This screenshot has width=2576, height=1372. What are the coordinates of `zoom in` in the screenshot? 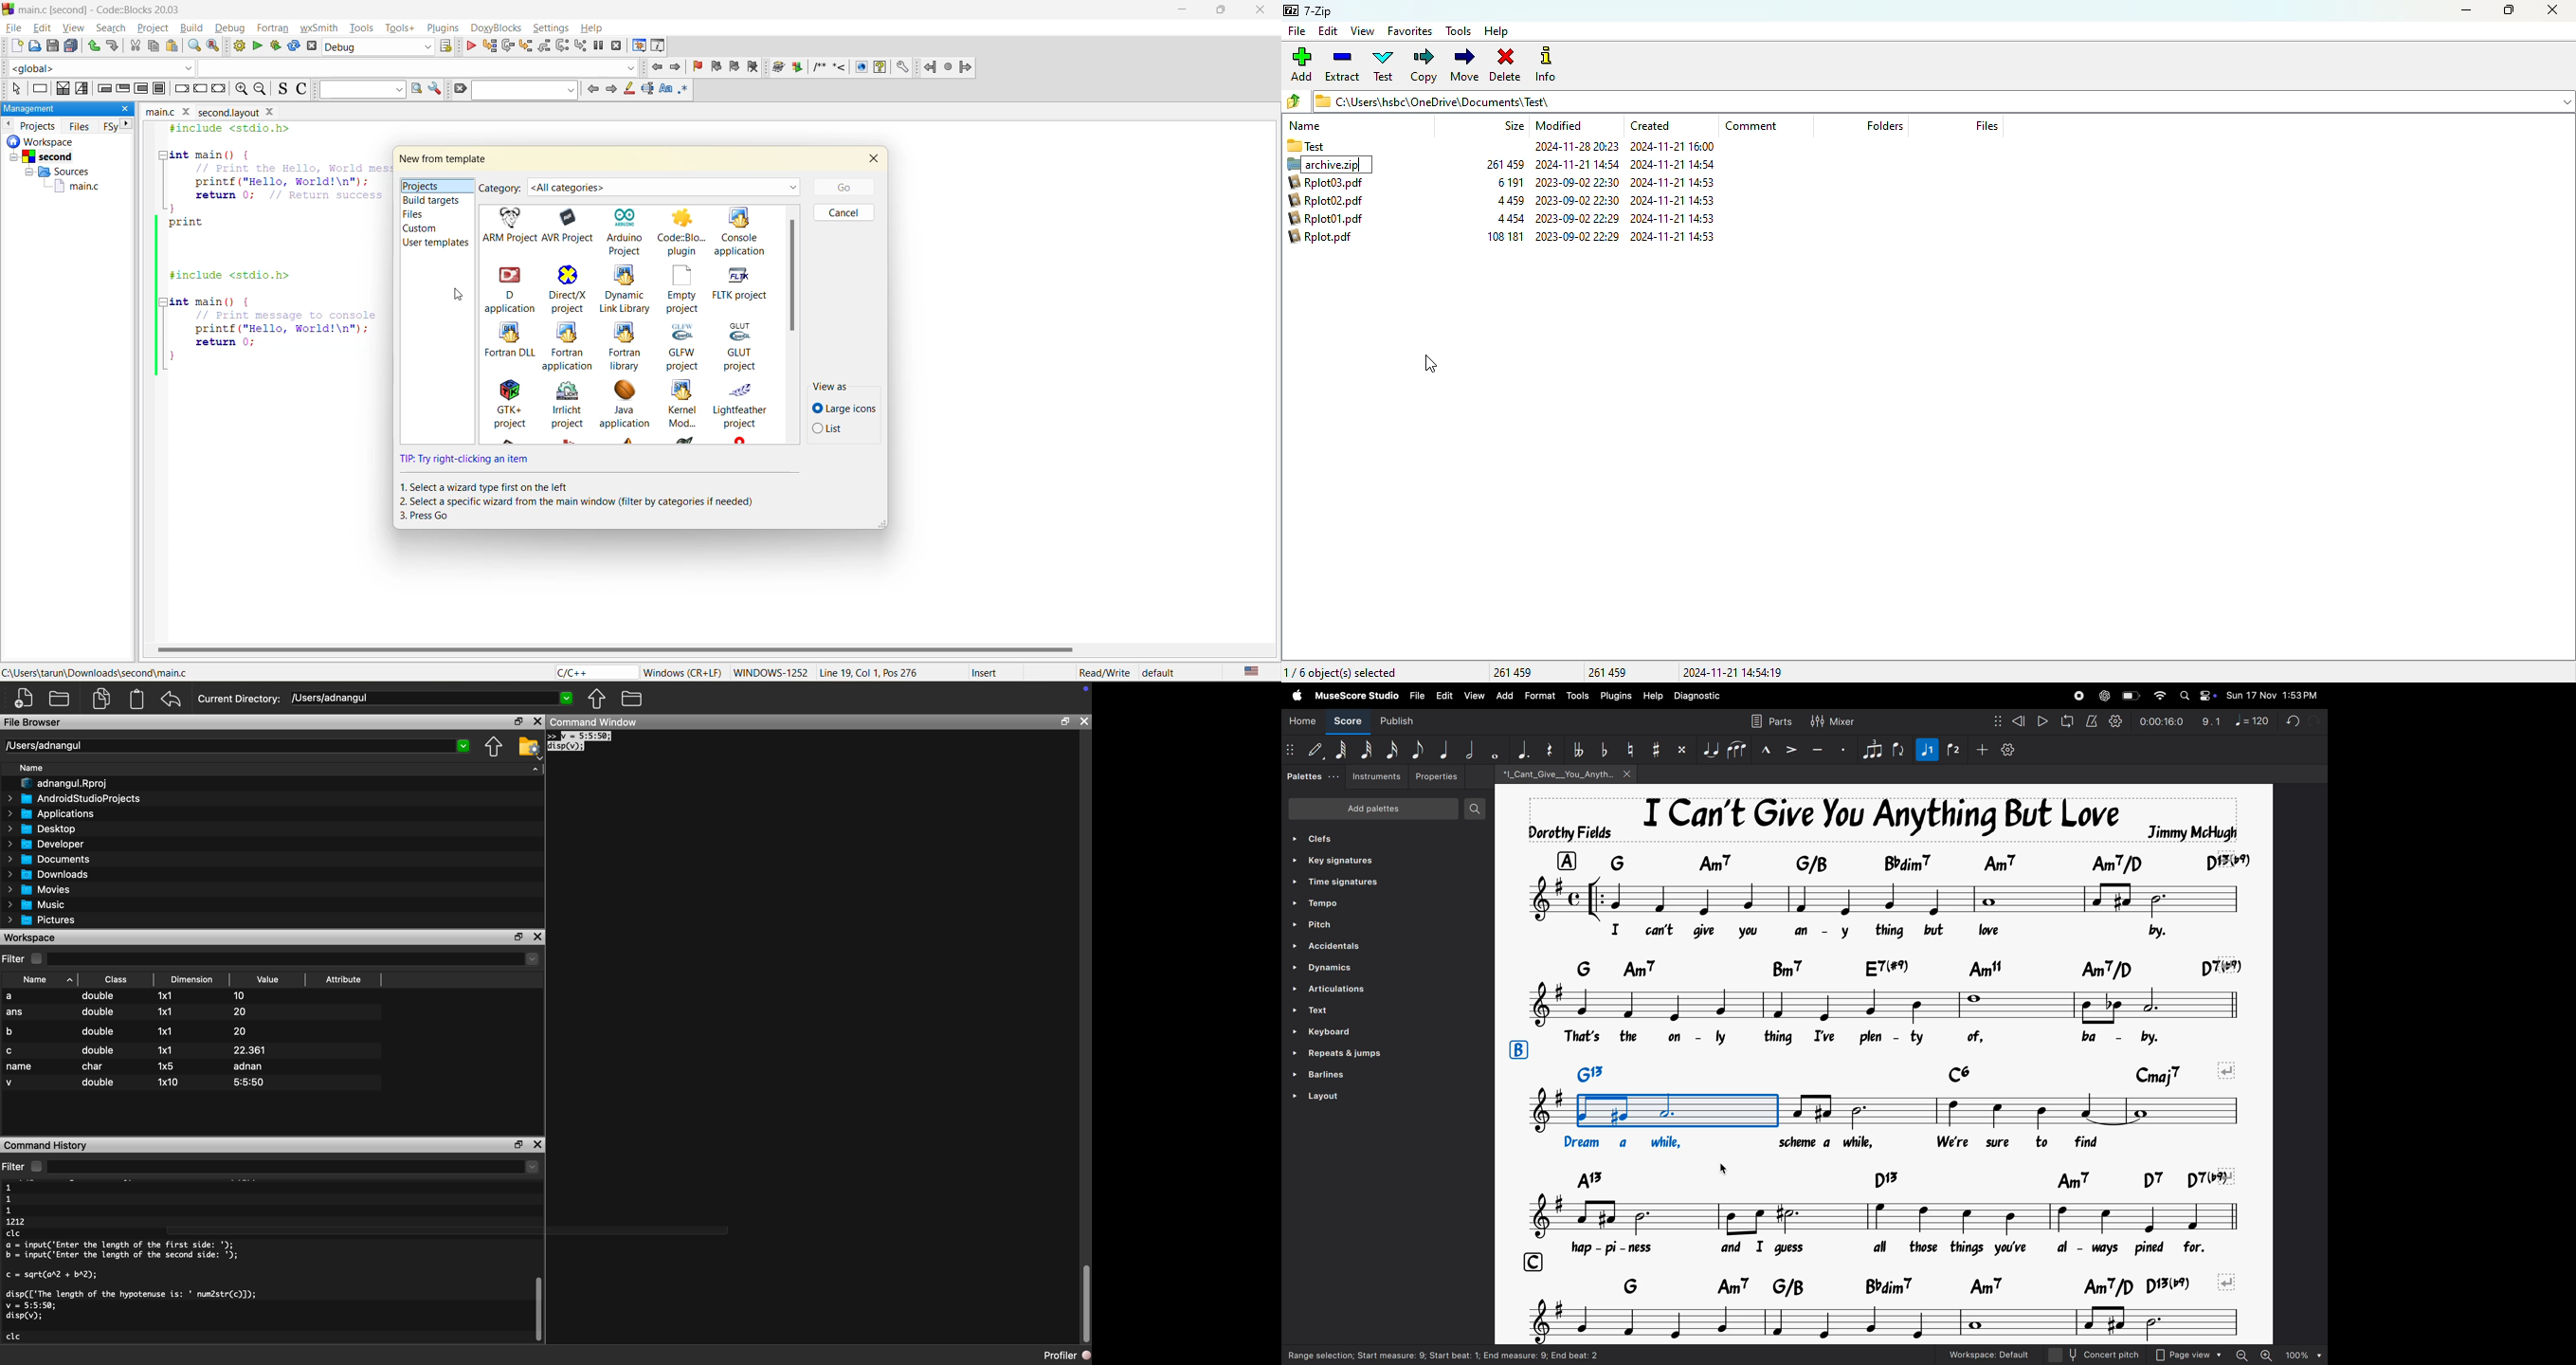 It's located at (239, 89).